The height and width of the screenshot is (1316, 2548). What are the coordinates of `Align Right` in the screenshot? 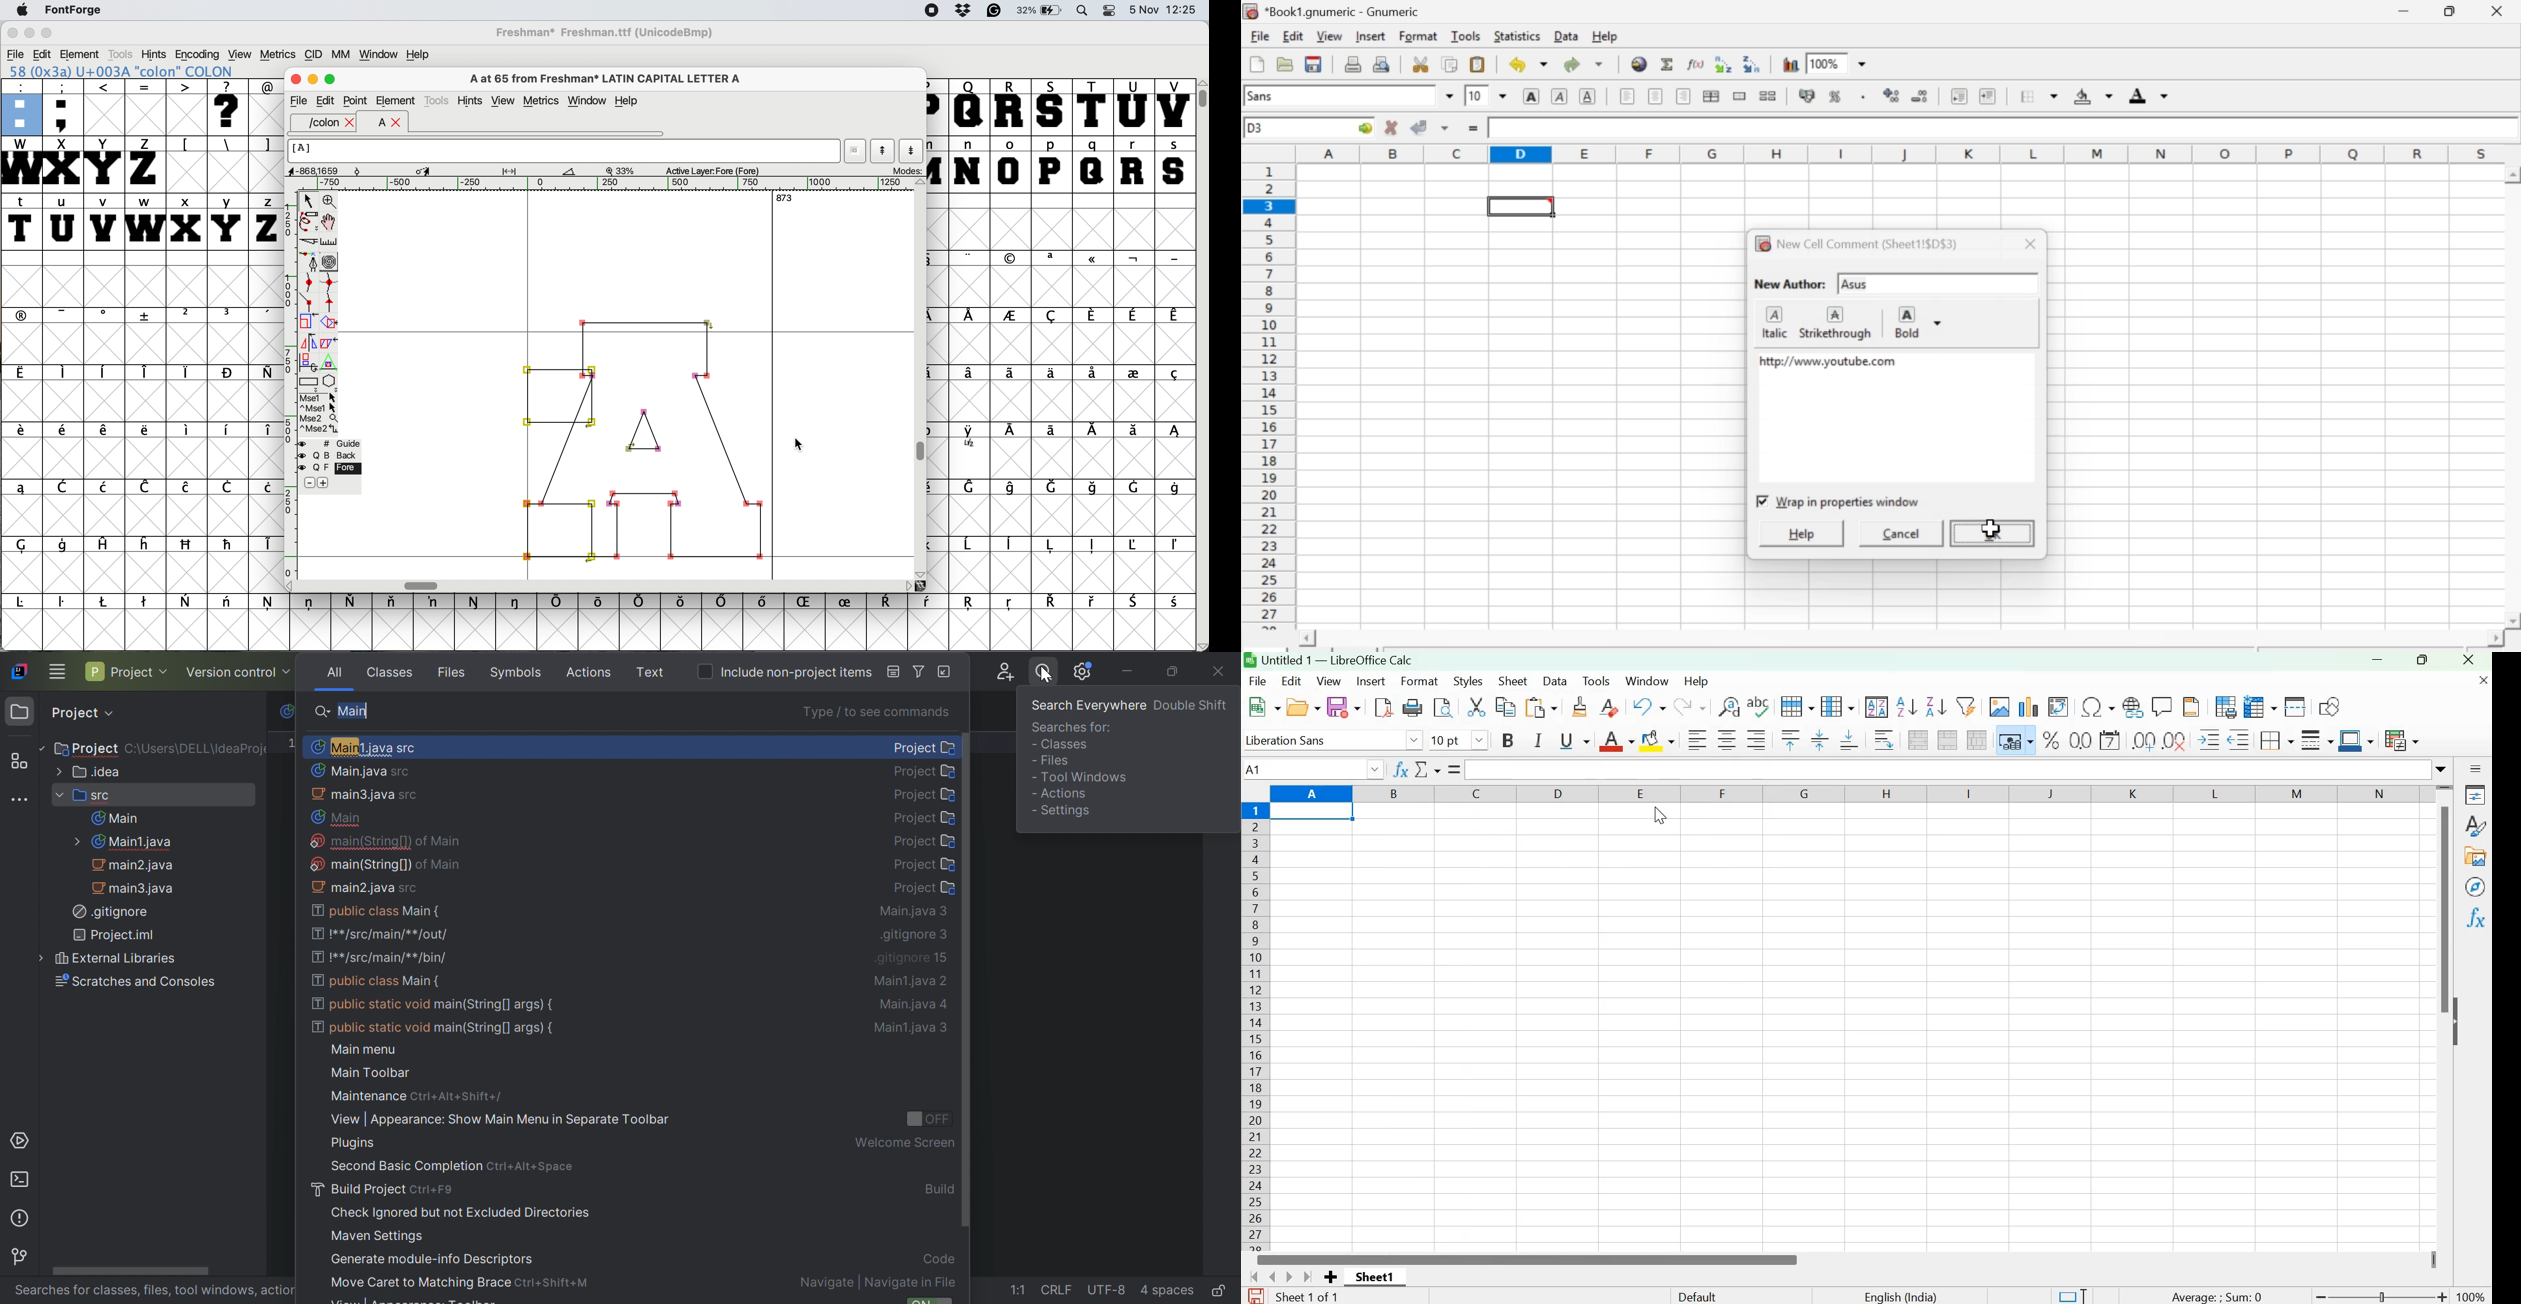 It's located at (1684, 97).